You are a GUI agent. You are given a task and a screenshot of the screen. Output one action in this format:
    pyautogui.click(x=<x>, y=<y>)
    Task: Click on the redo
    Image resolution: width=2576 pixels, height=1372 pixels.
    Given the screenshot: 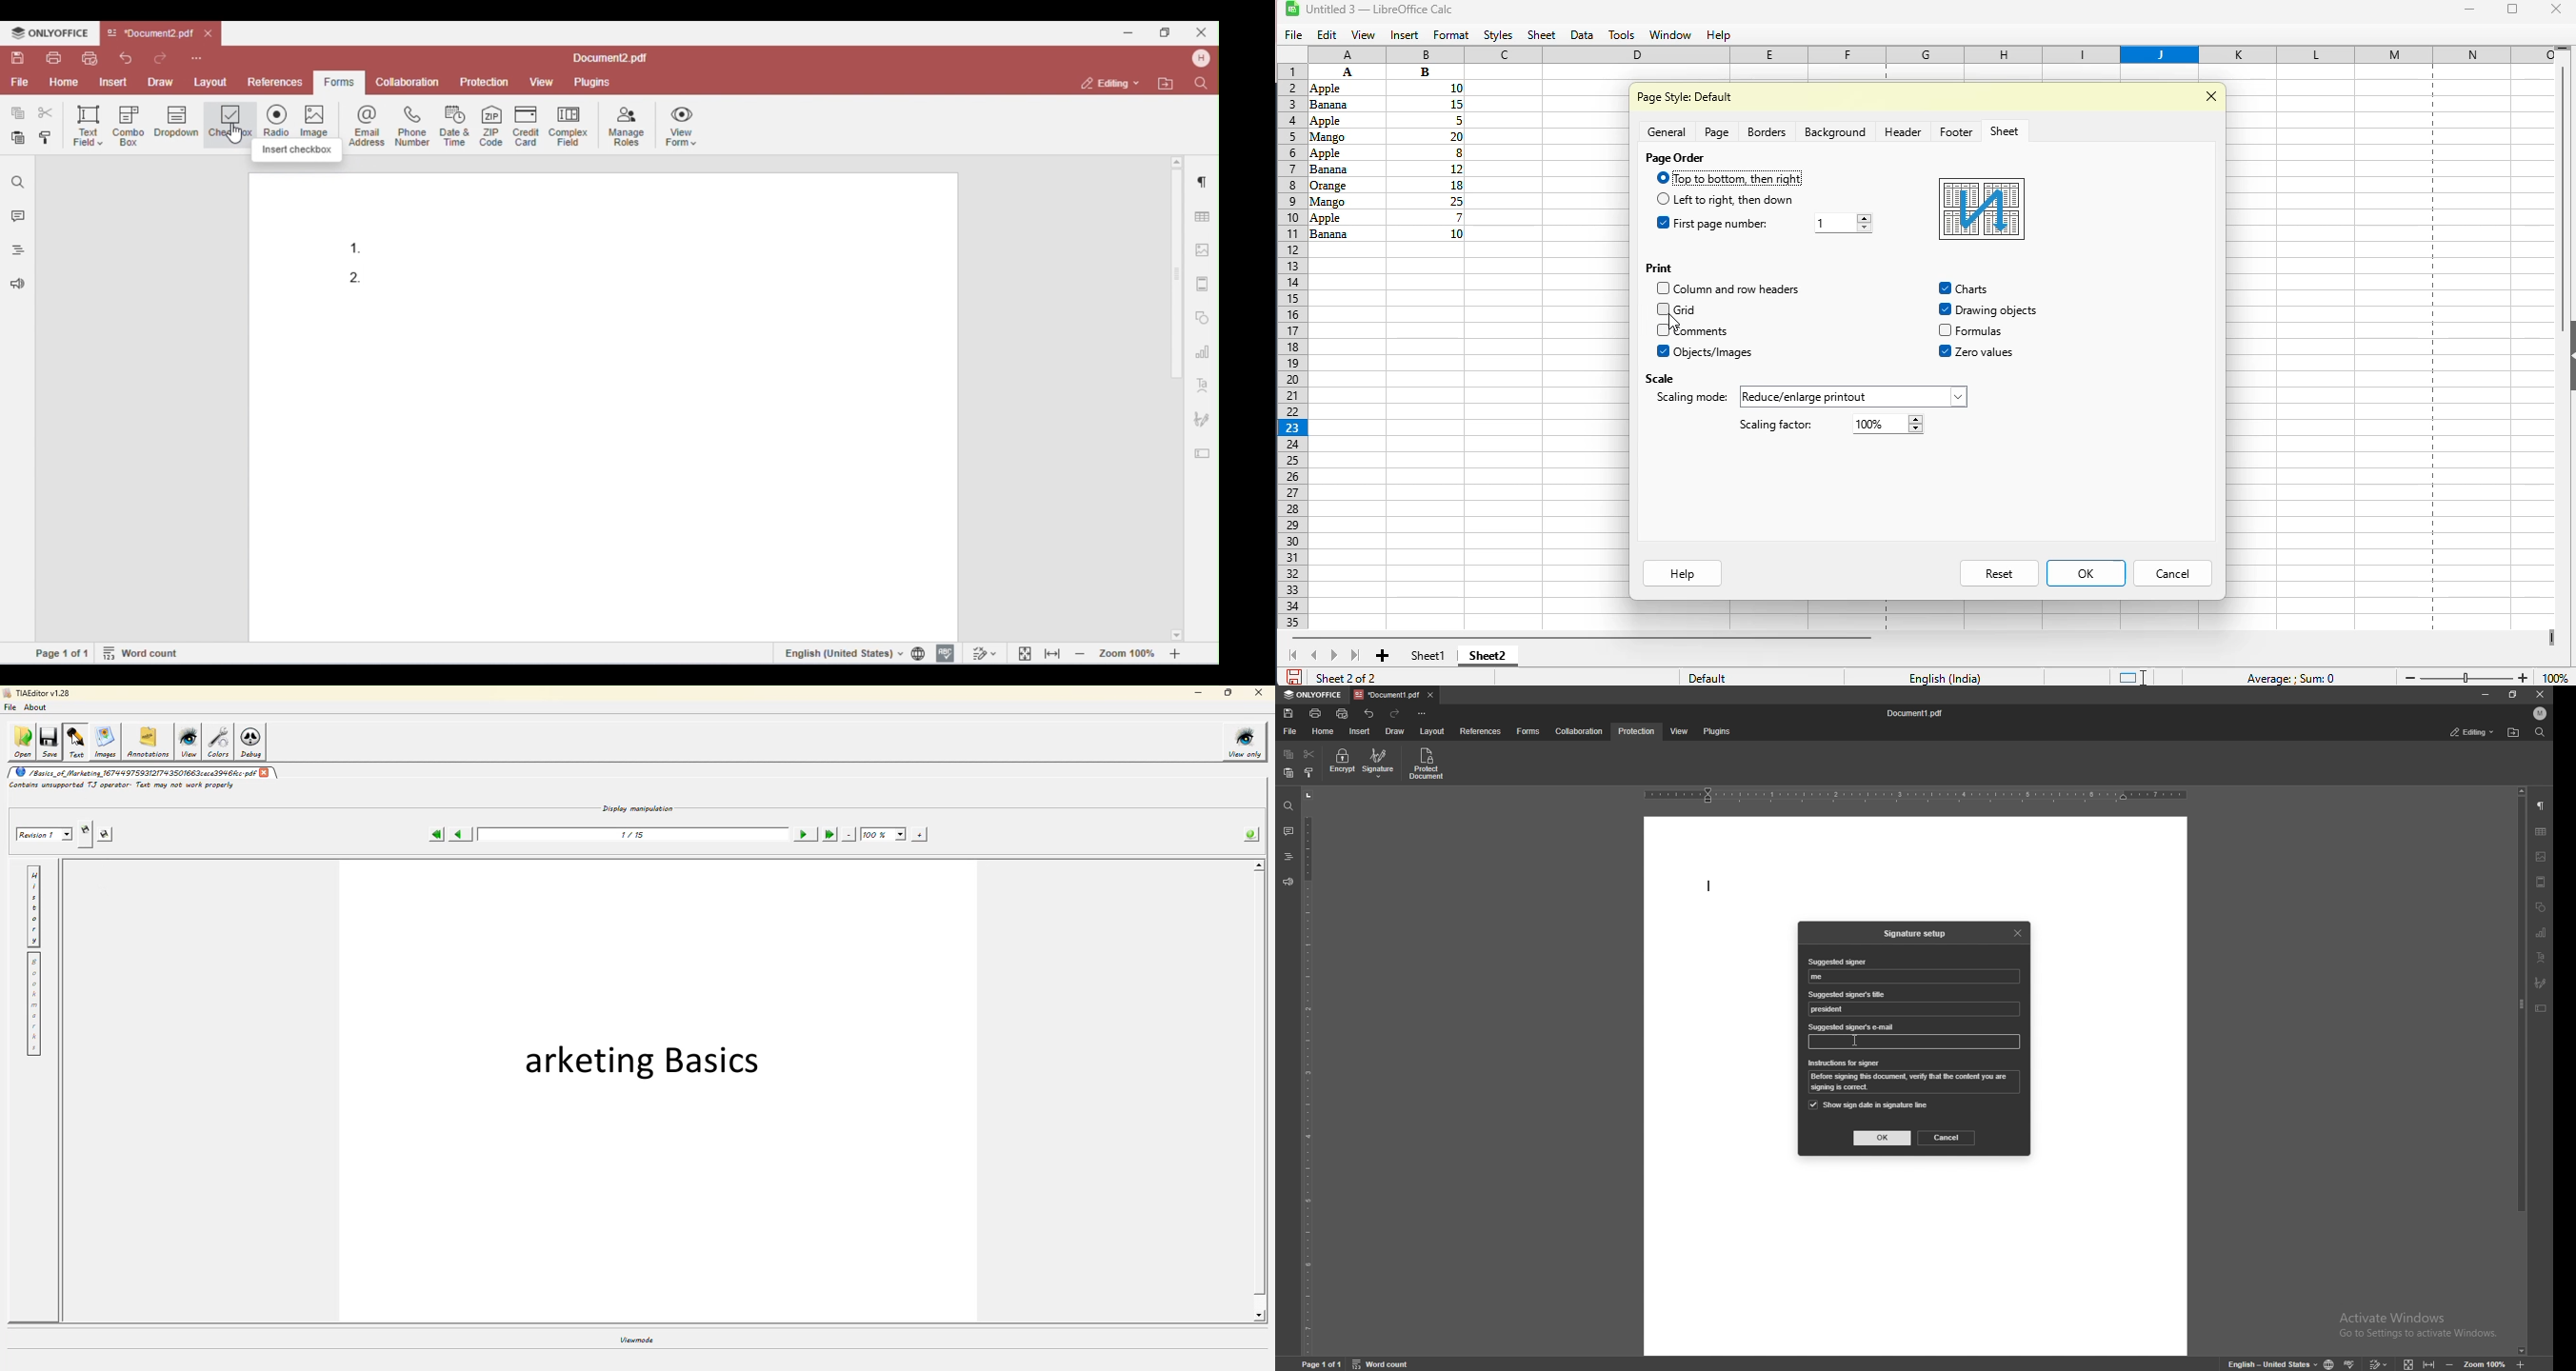 What is the action you would take?
    pyautogui.click(x=1396, y=713)
    